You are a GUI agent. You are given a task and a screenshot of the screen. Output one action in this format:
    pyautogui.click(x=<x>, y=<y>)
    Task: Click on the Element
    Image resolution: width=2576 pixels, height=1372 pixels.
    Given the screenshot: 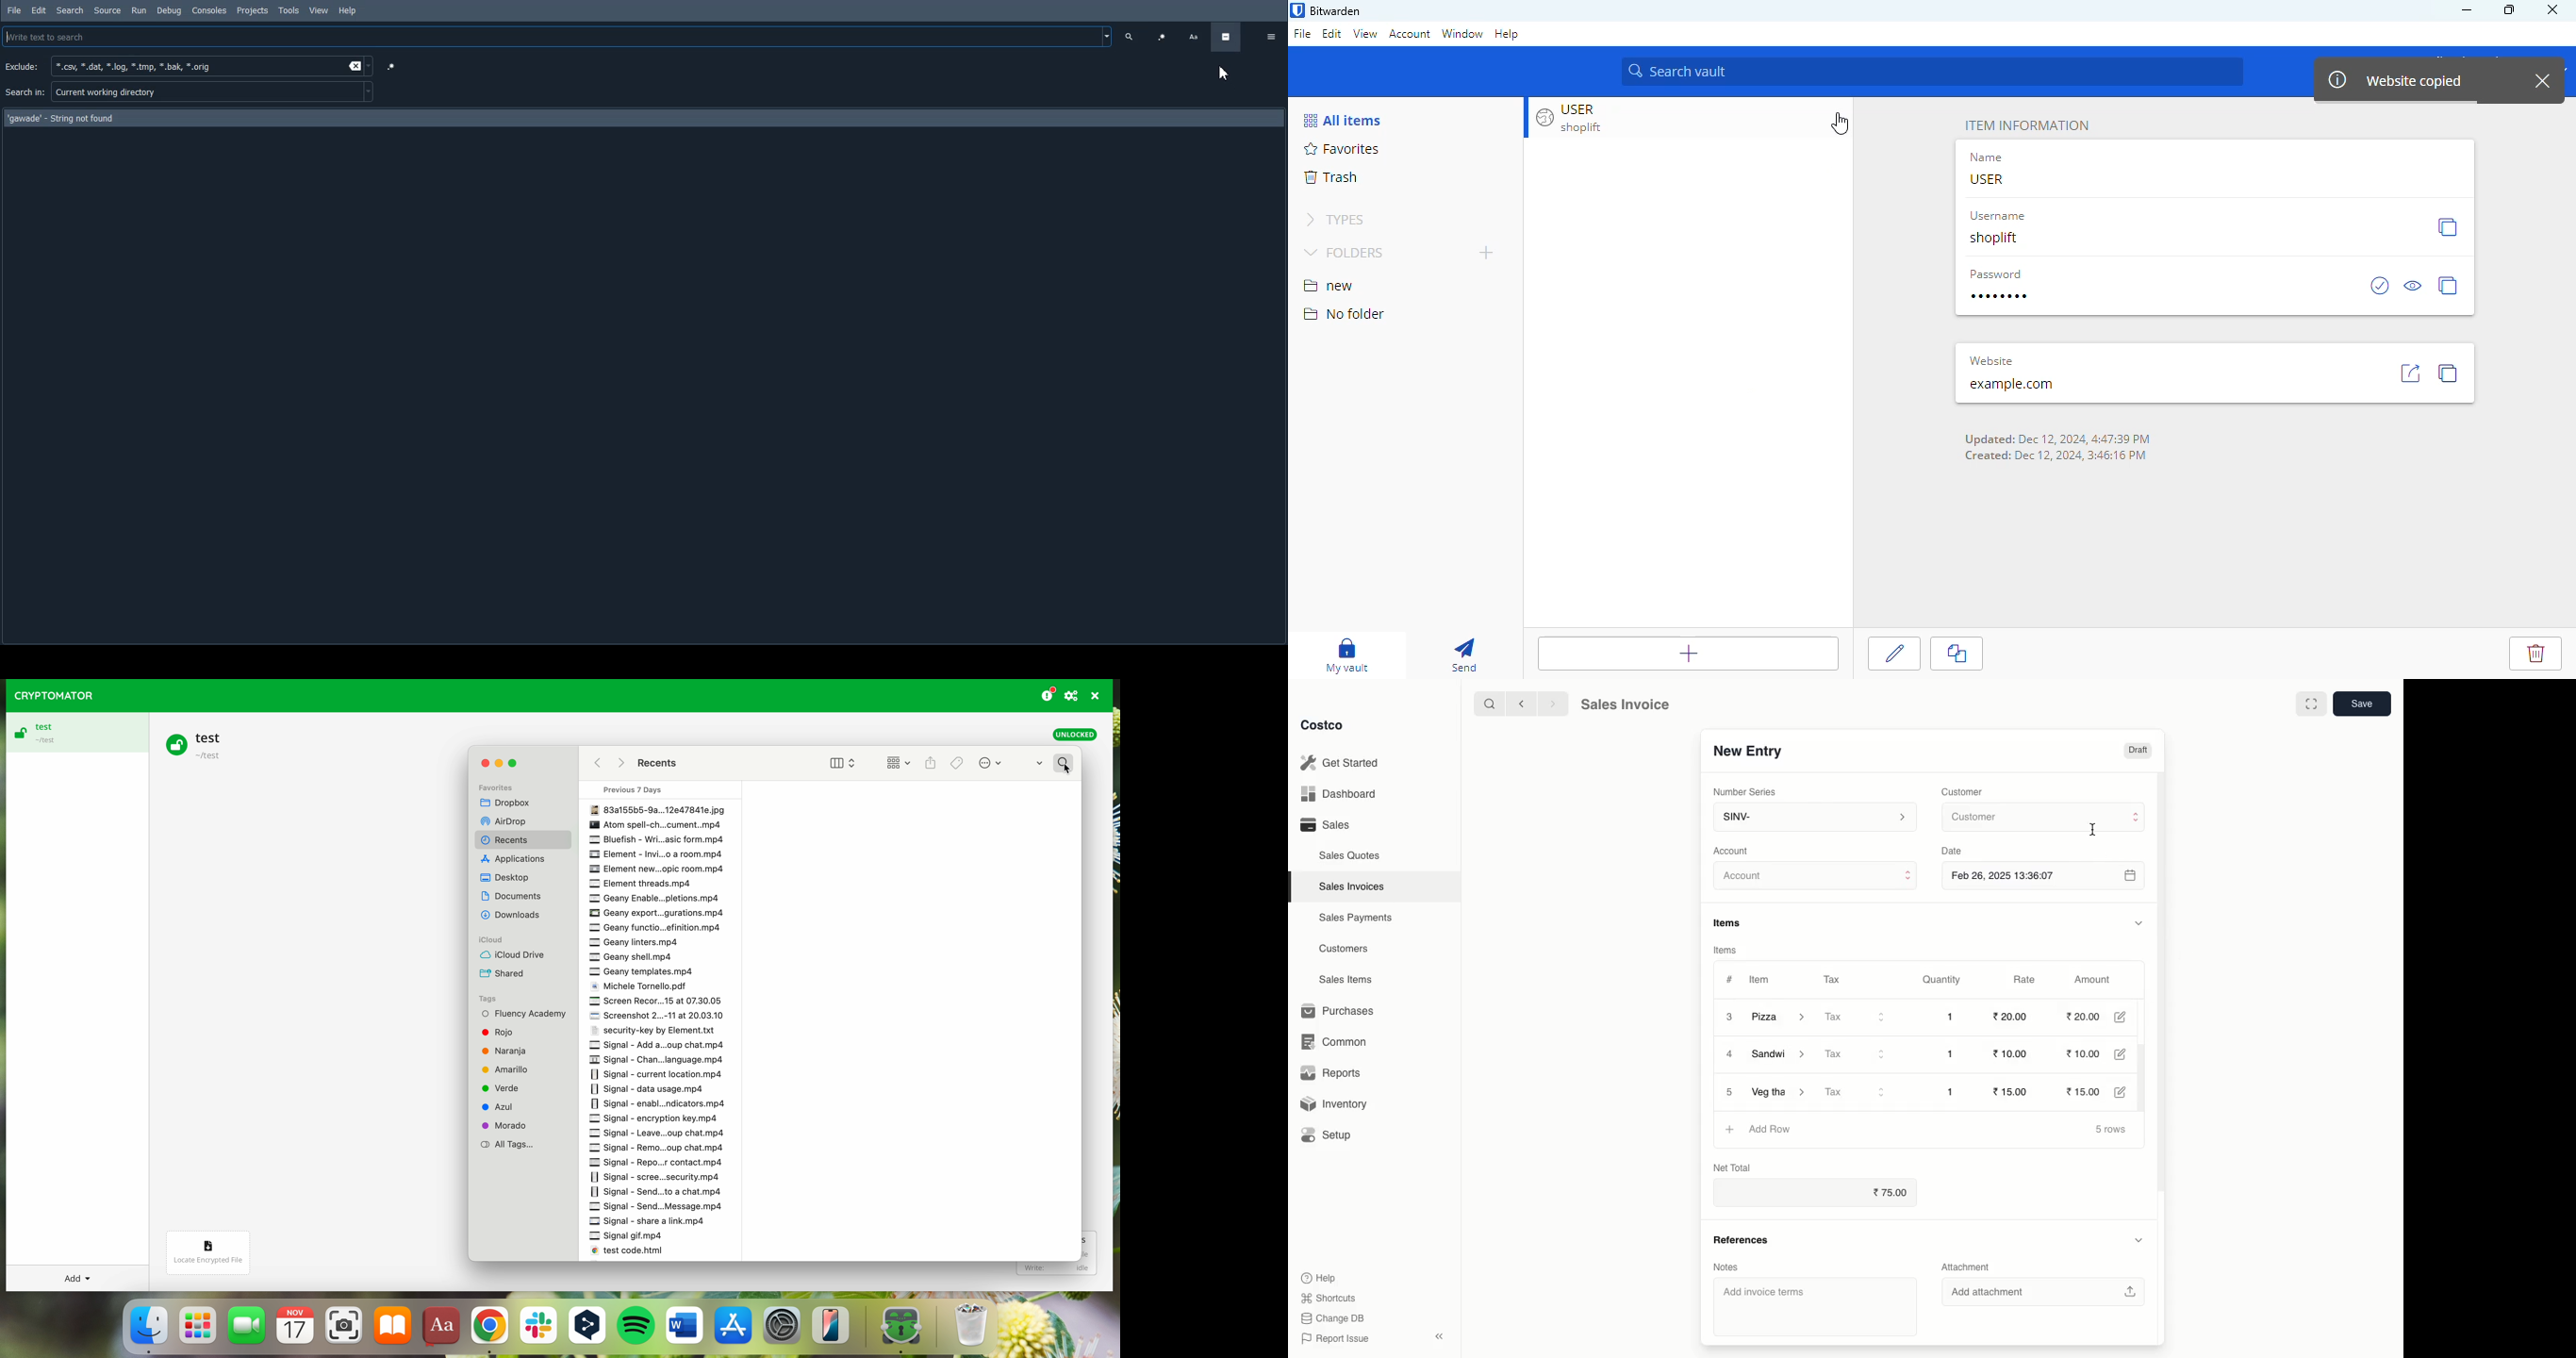 What is the action you would take?
    pyautogui.click(x=660, y=853)
    